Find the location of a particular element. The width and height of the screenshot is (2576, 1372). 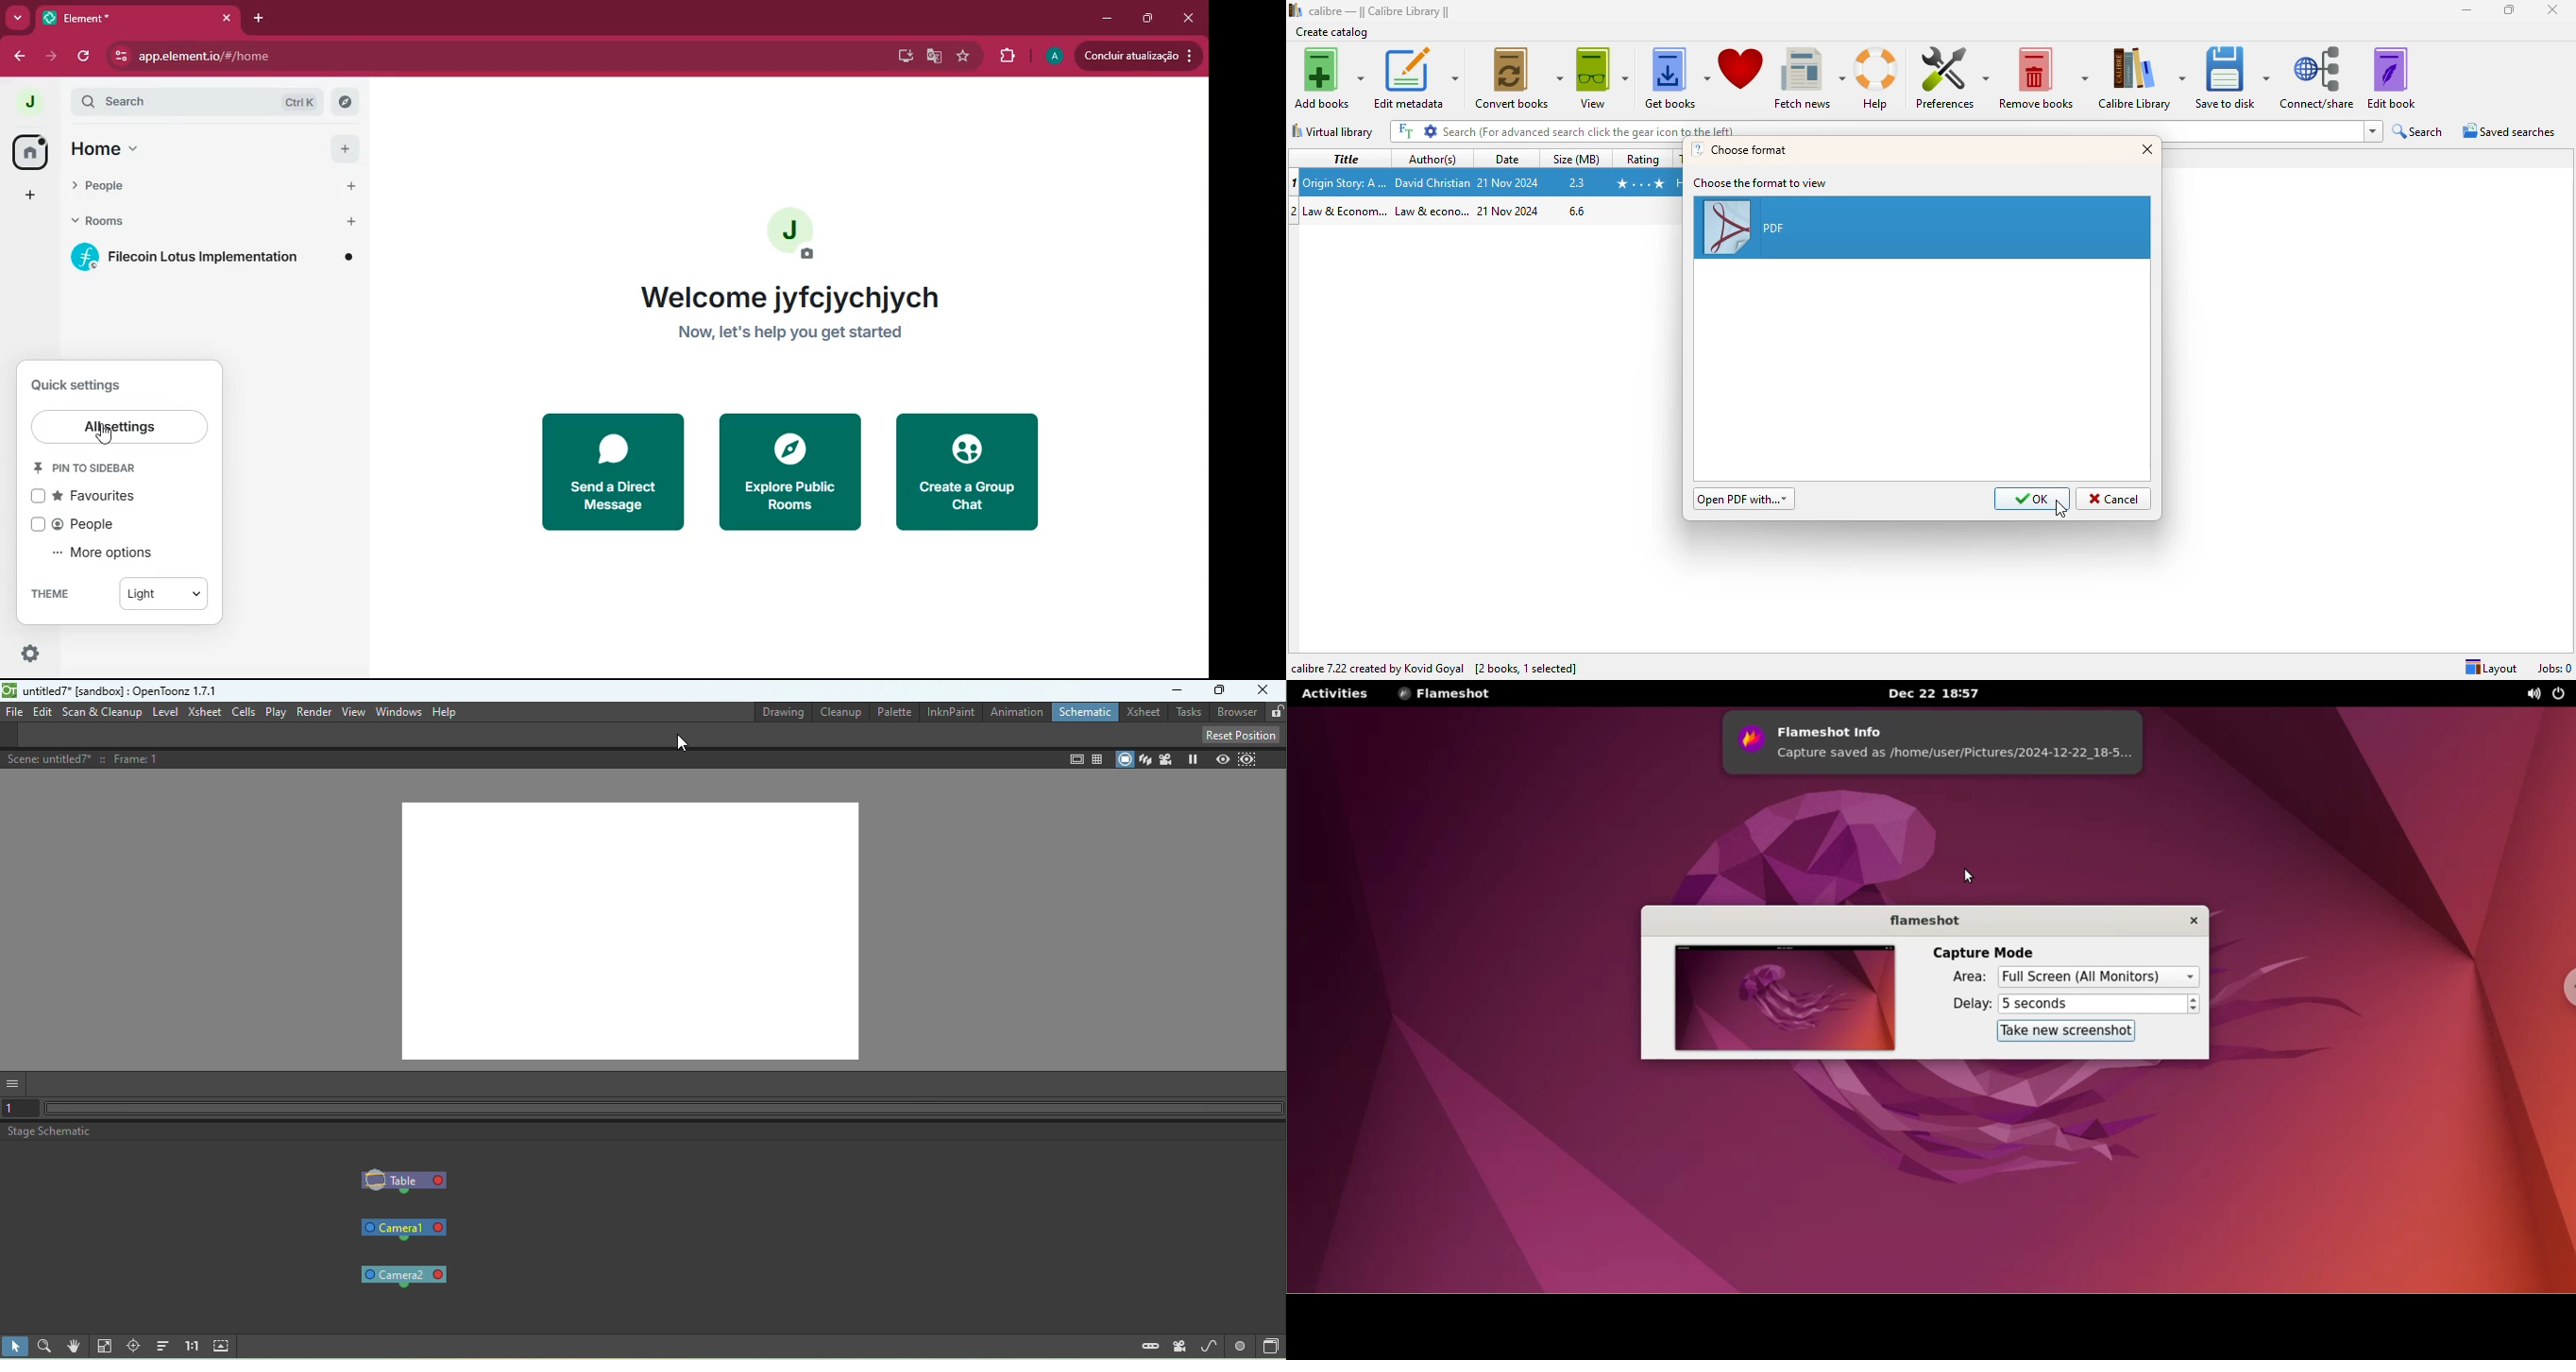

donate to support calibre is located at coordinates (1741, 69).